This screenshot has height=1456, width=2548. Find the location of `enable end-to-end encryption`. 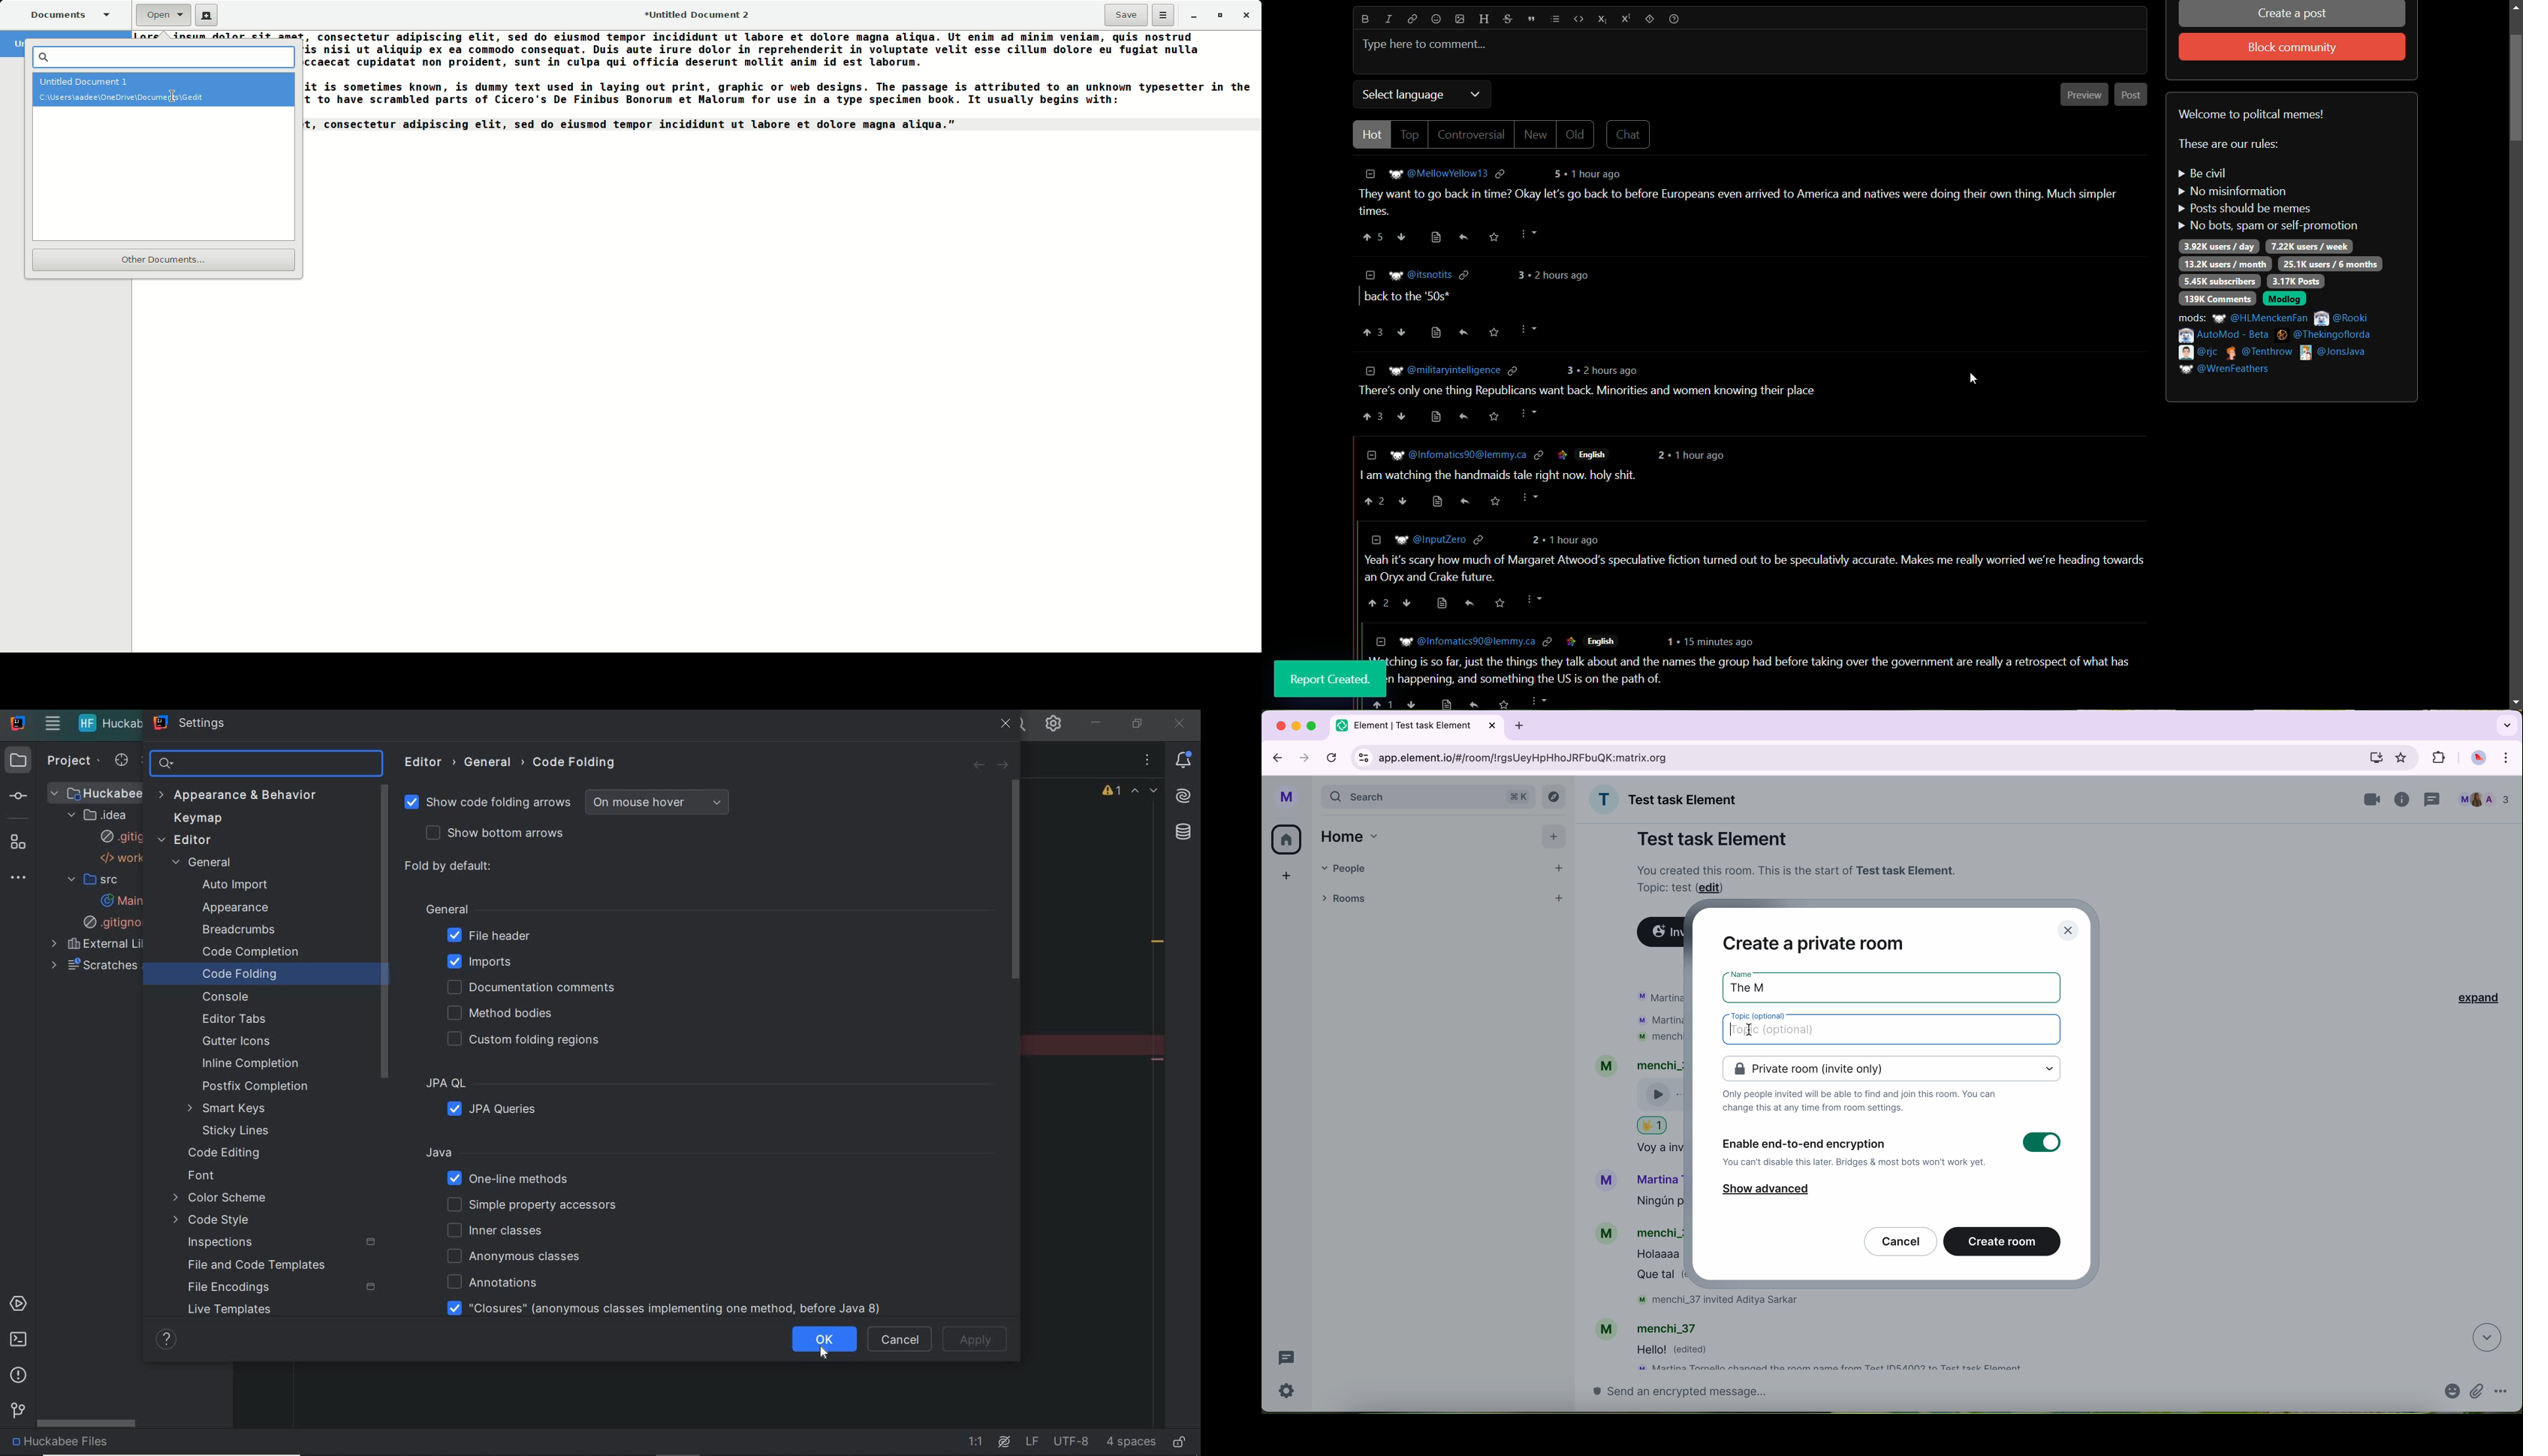

enable end-to-end encryption is located at coordinates (1856, 1152).